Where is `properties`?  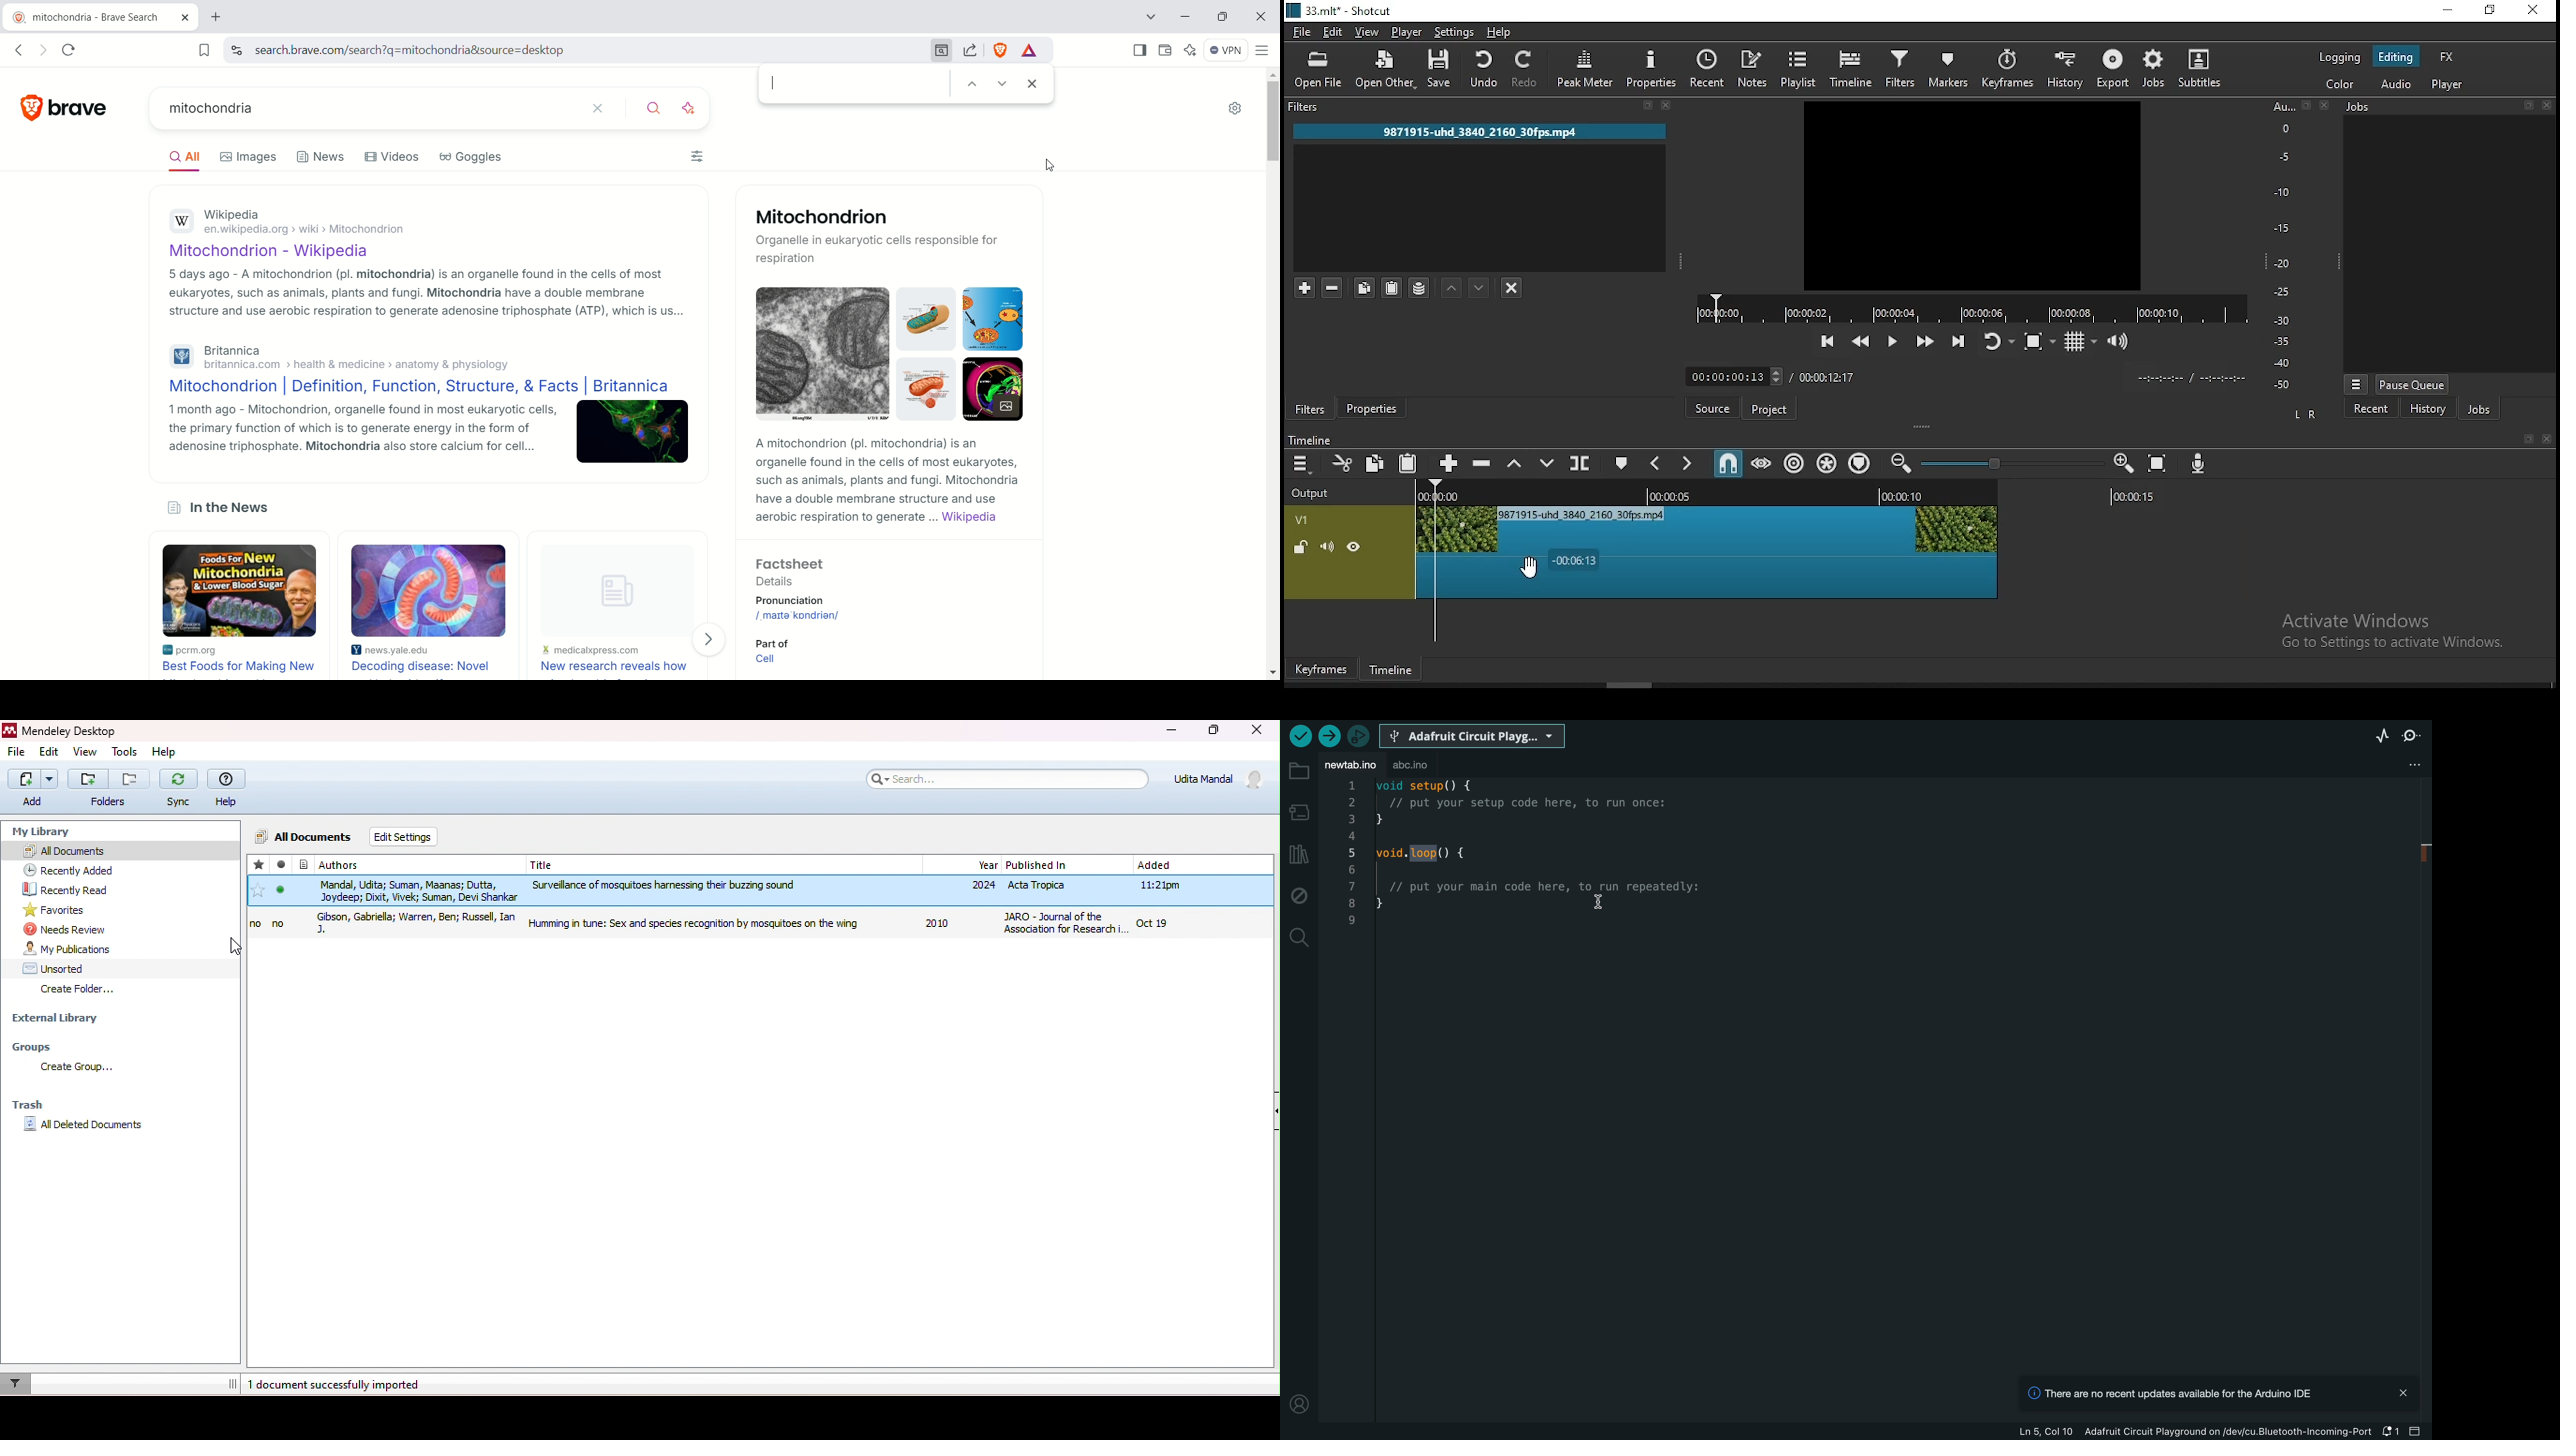
properties is located at coordinates (1653, 70).